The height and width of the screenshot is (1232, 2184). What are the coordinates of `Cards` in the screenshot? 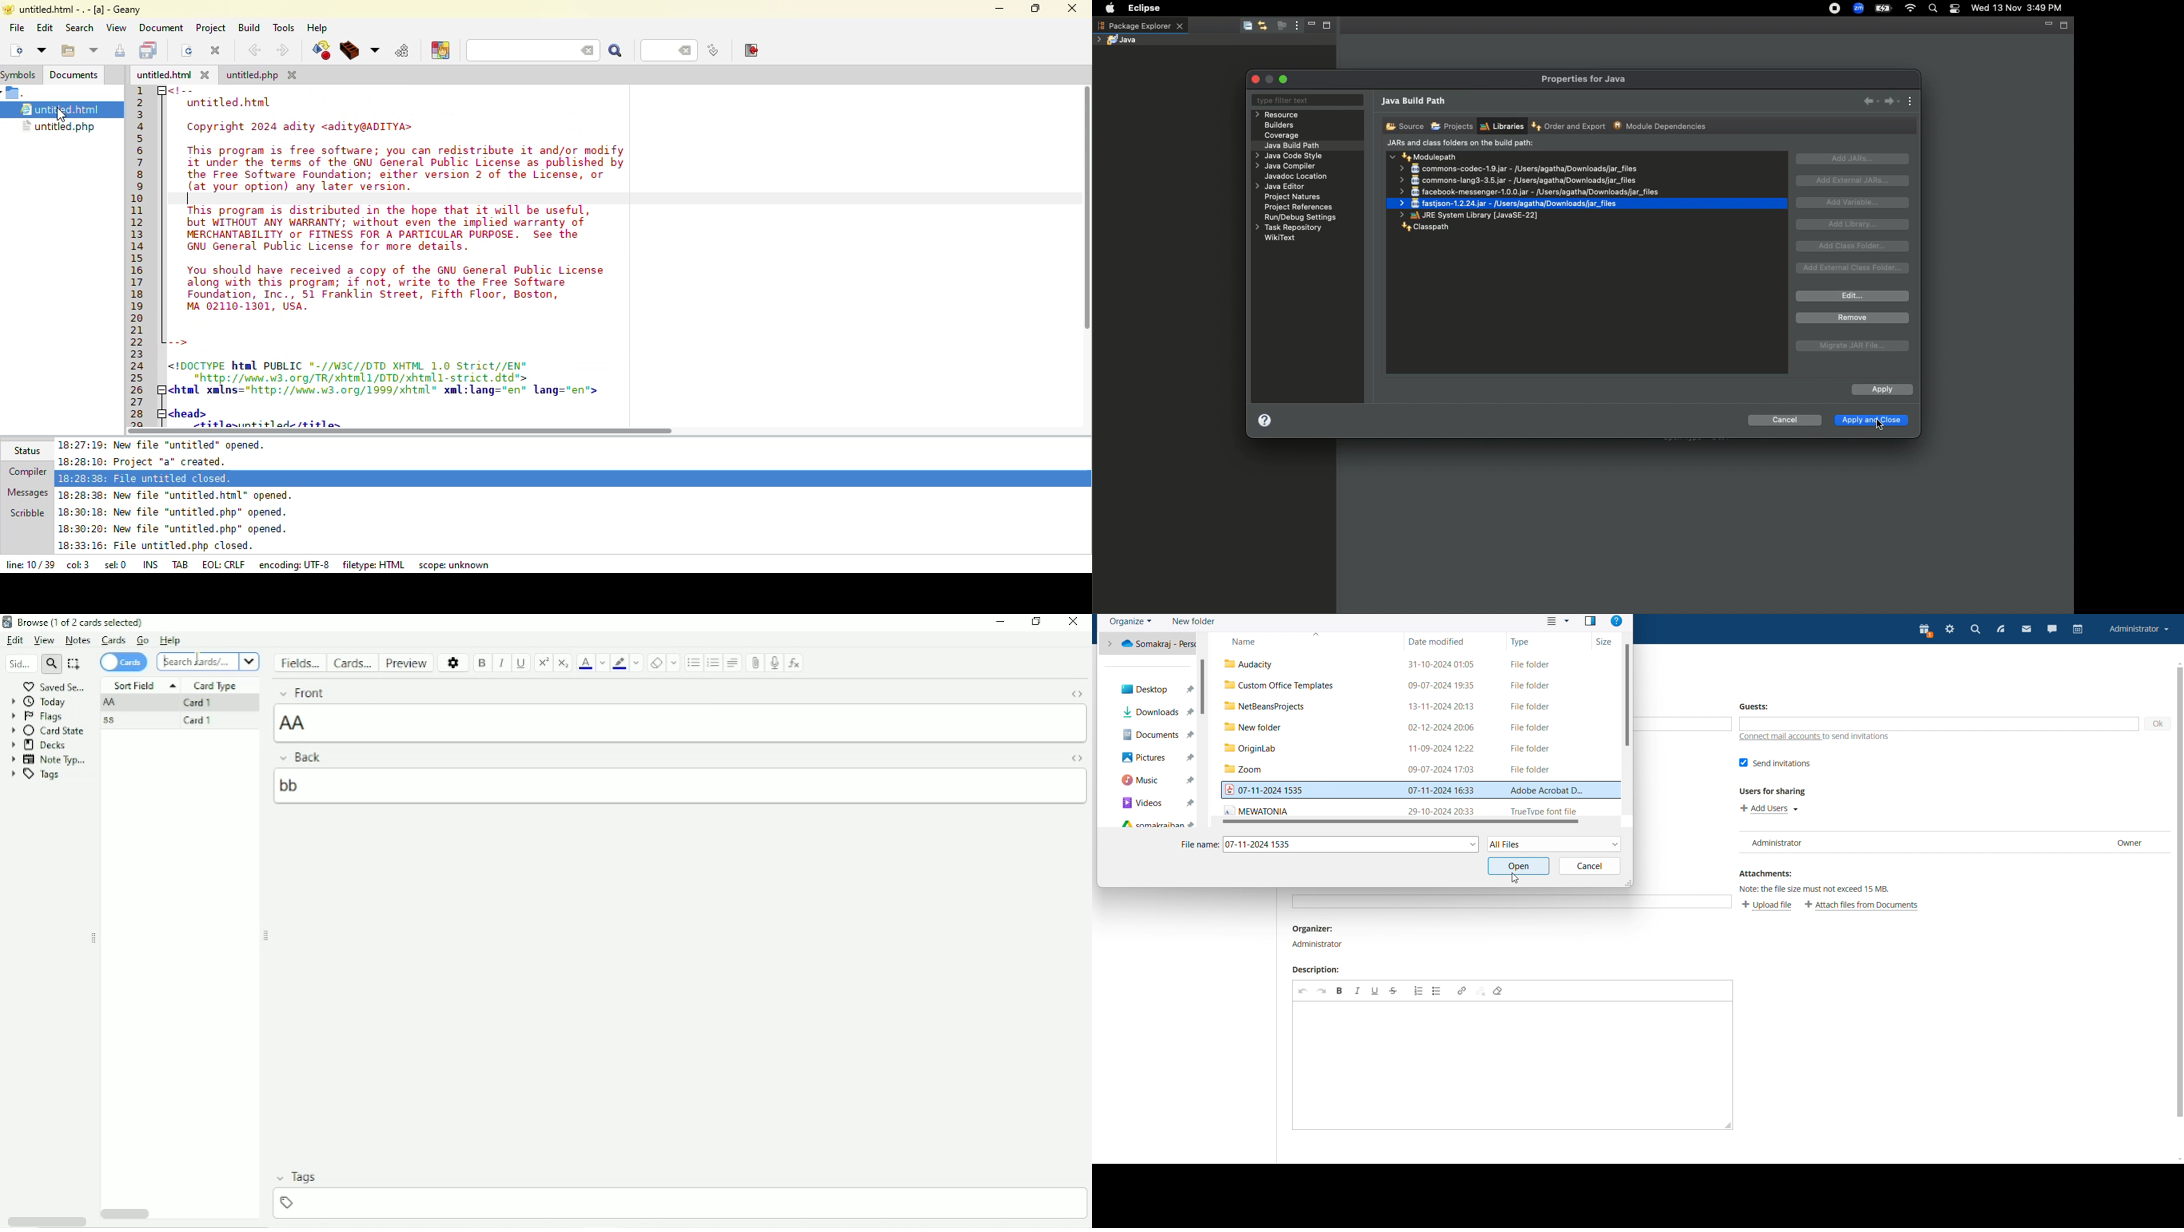 It's located at (356, 662).